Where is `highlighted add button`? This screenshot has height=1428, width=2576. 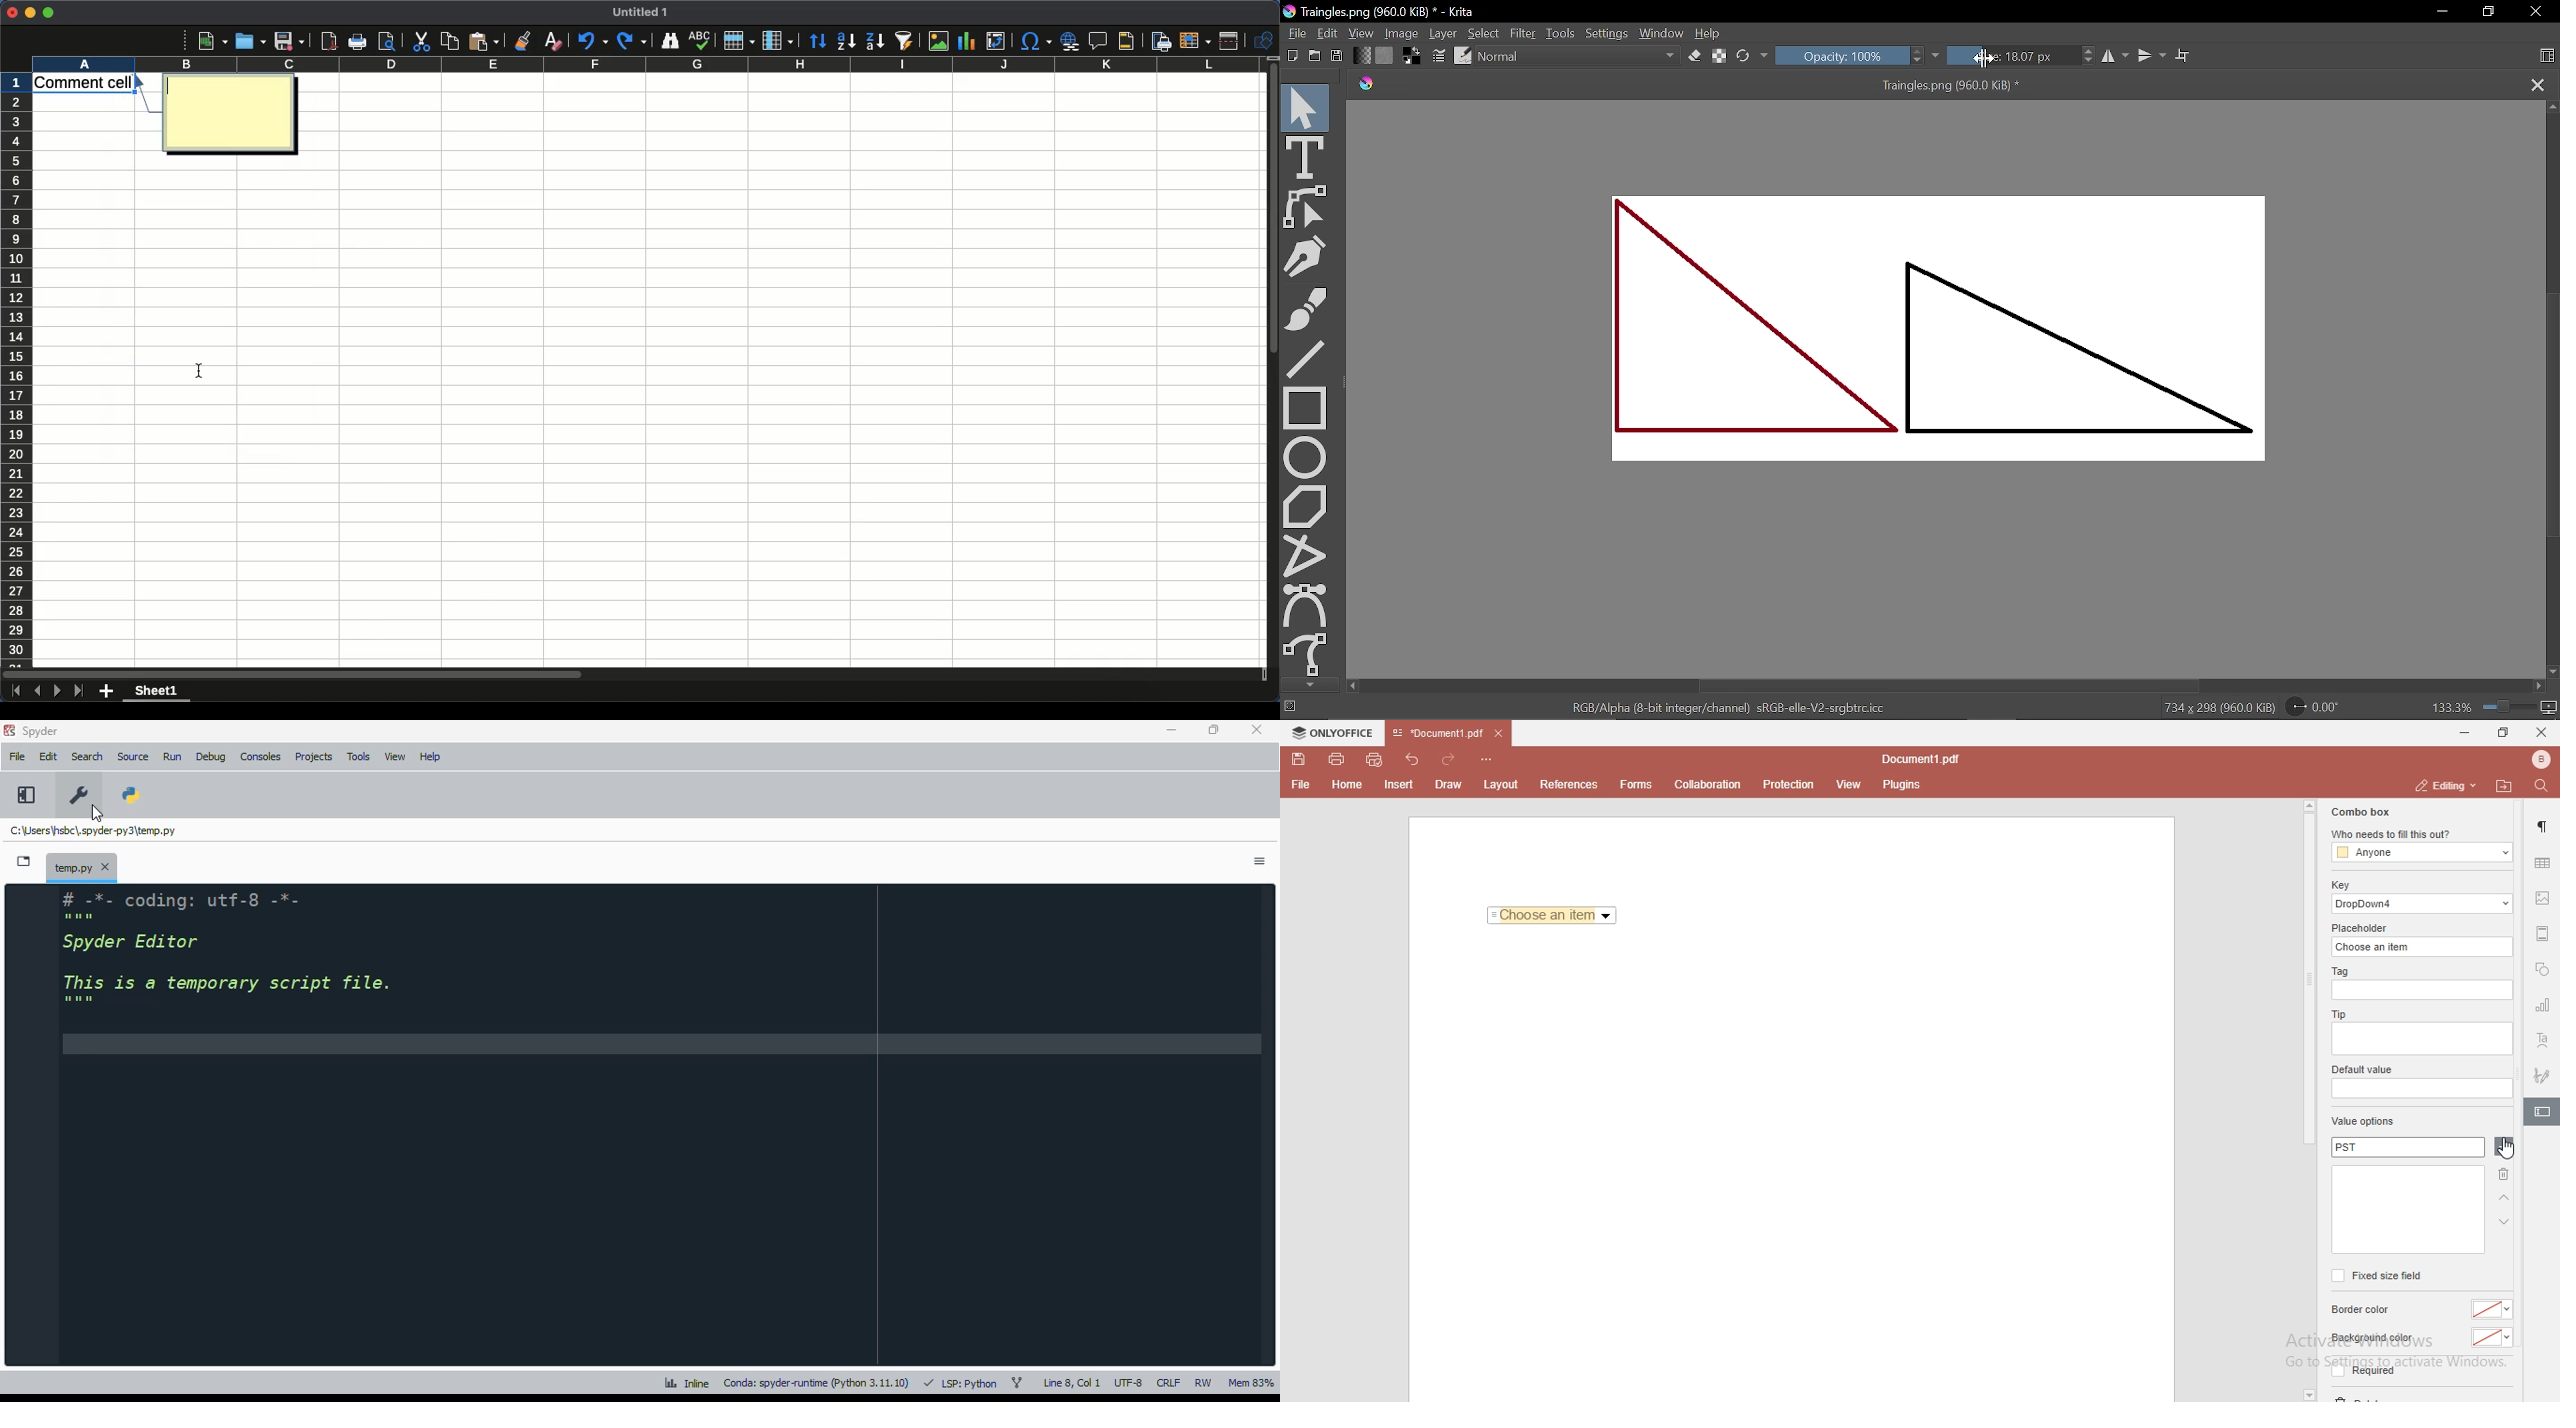
highlighted add button is located at coordinates (2504, 1147).